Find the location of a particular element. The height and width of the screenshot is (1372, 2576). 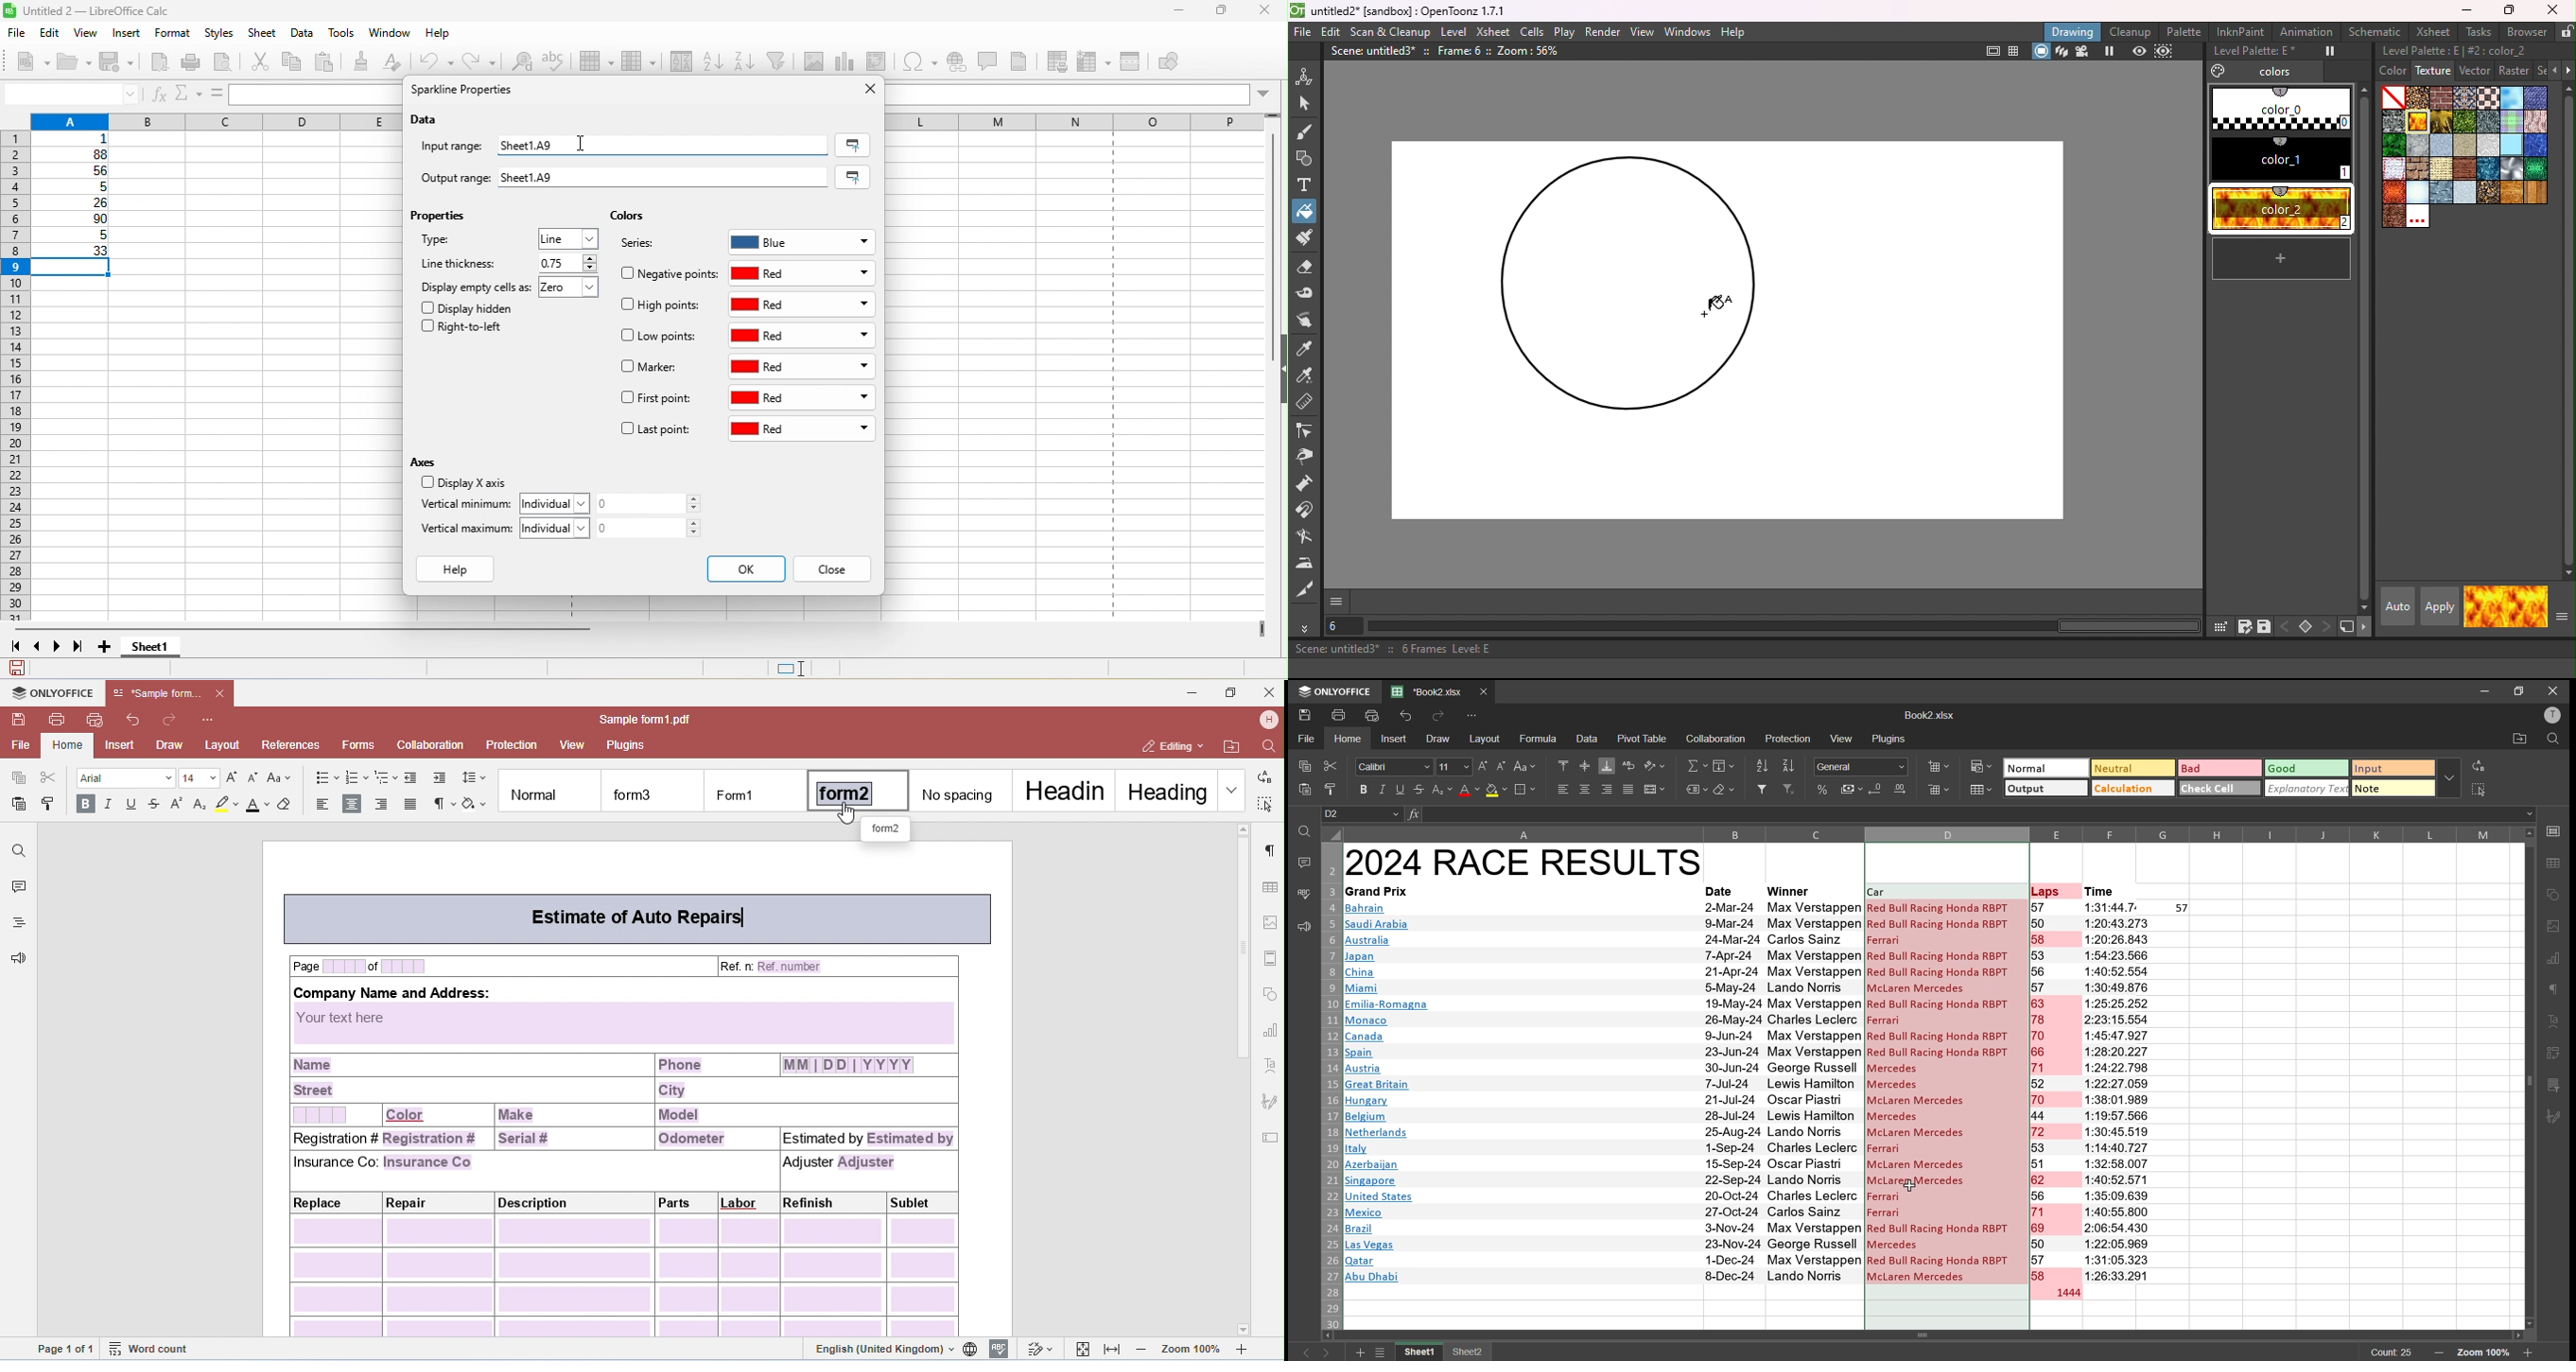

plugins is located at coordinates (1889, 738).